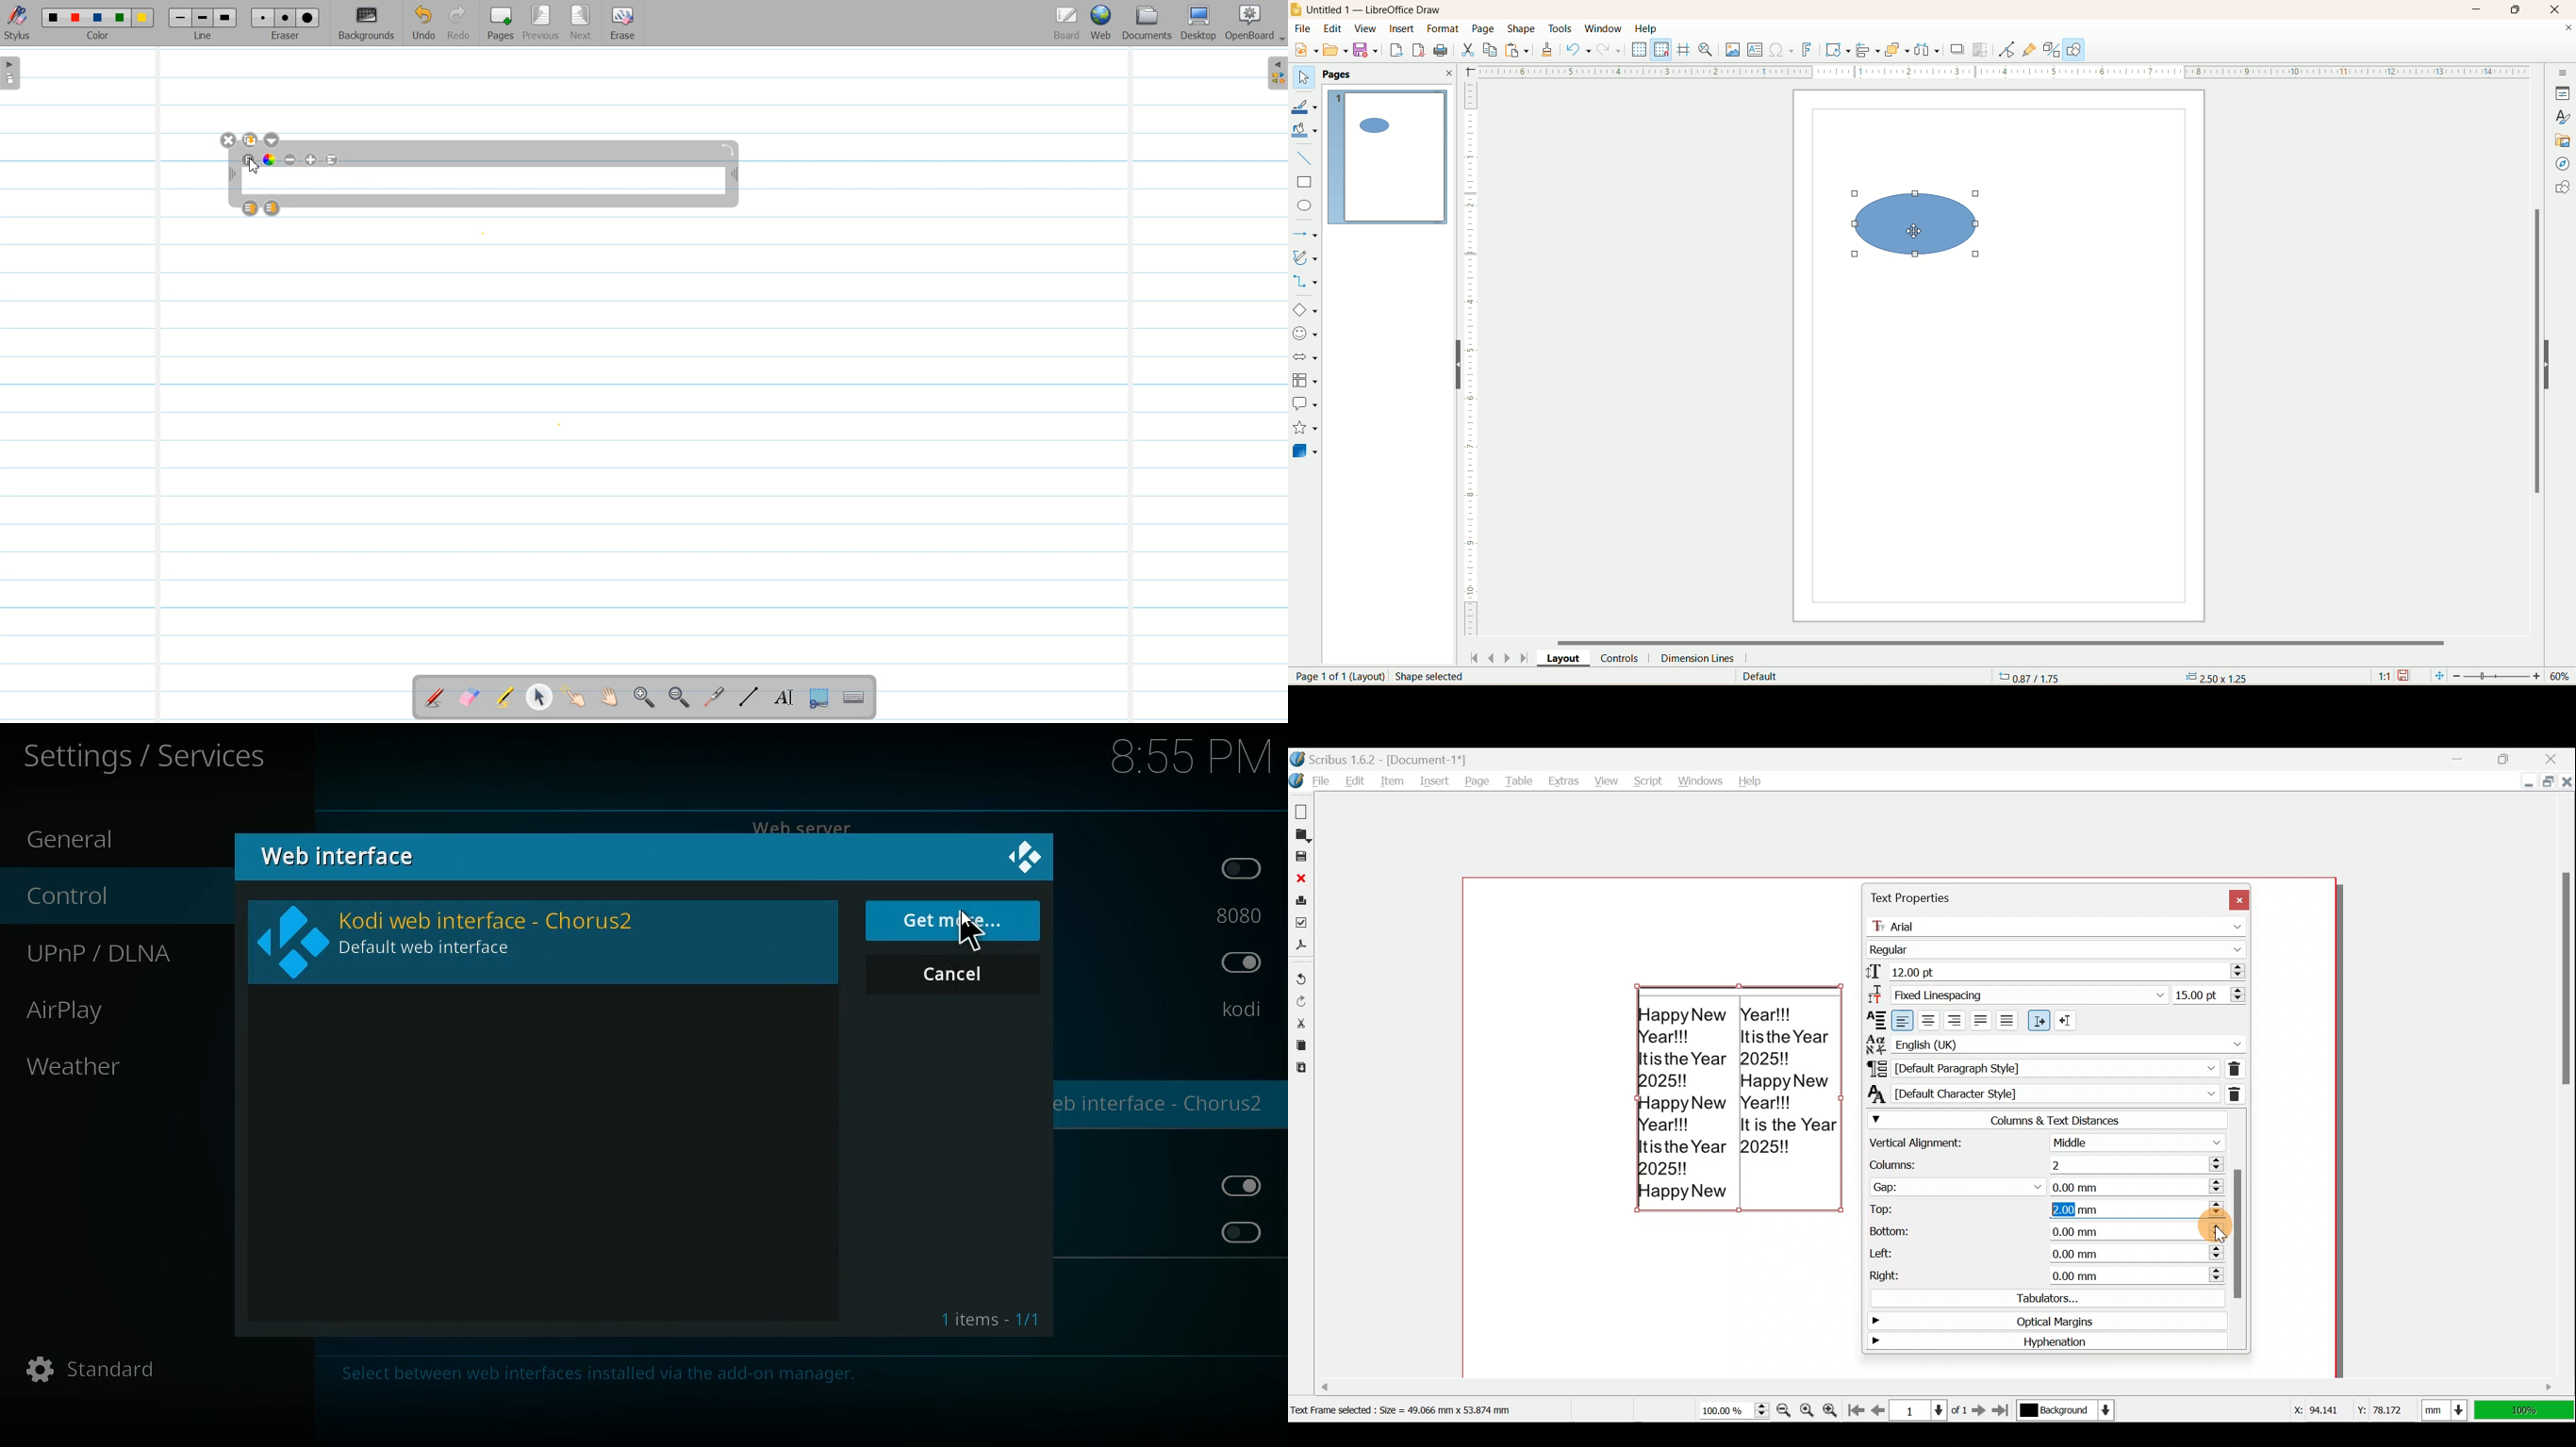  Describe the element at coordinates (1917, 222) in the screenshot. I see `shape selected` at that location.